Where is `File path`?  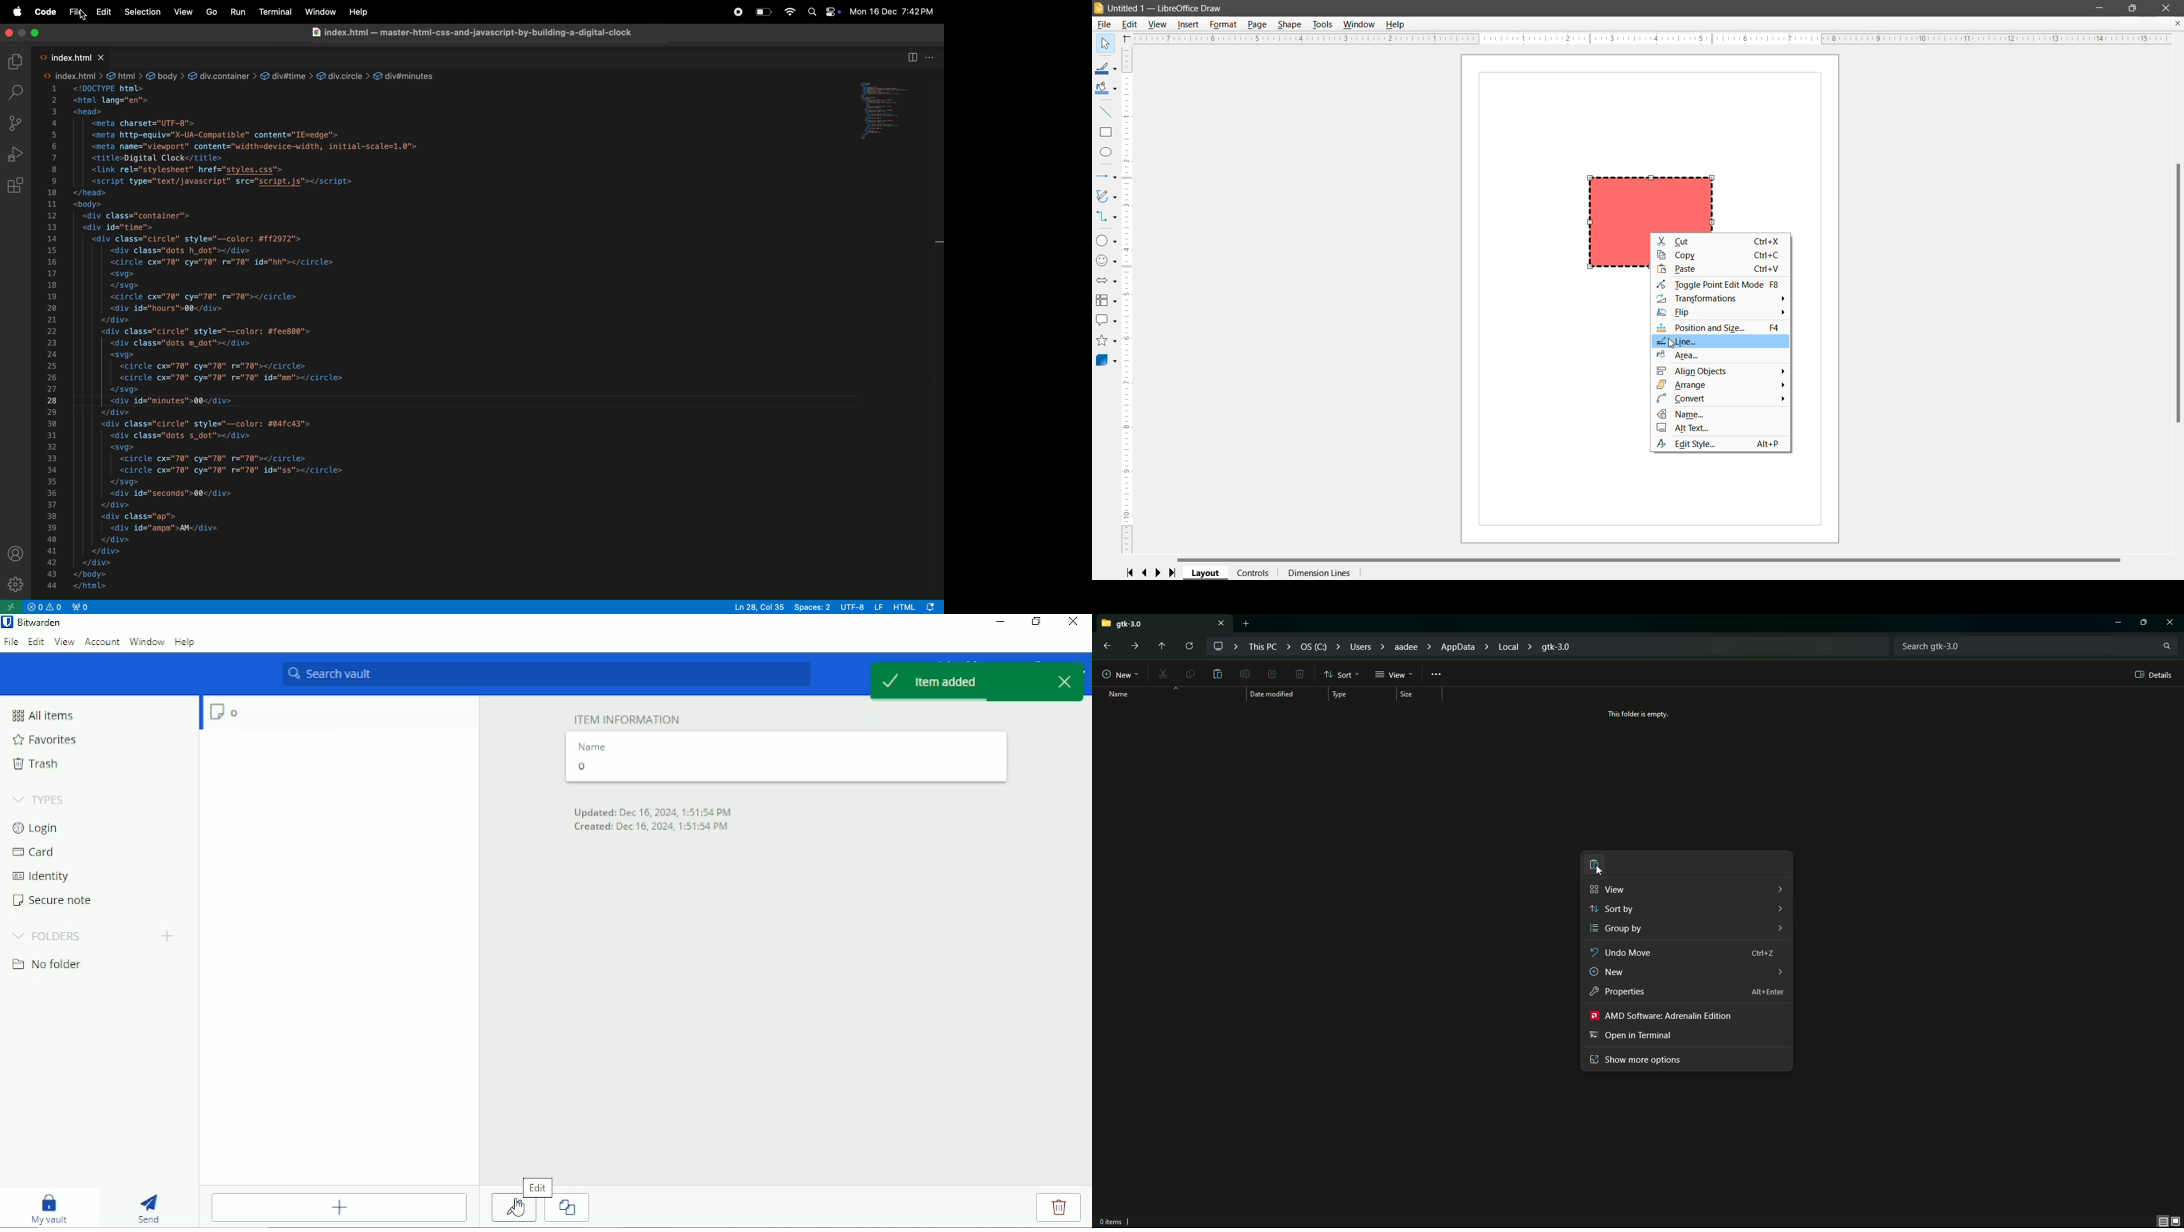 File path is located at coordinates (1399, 646).